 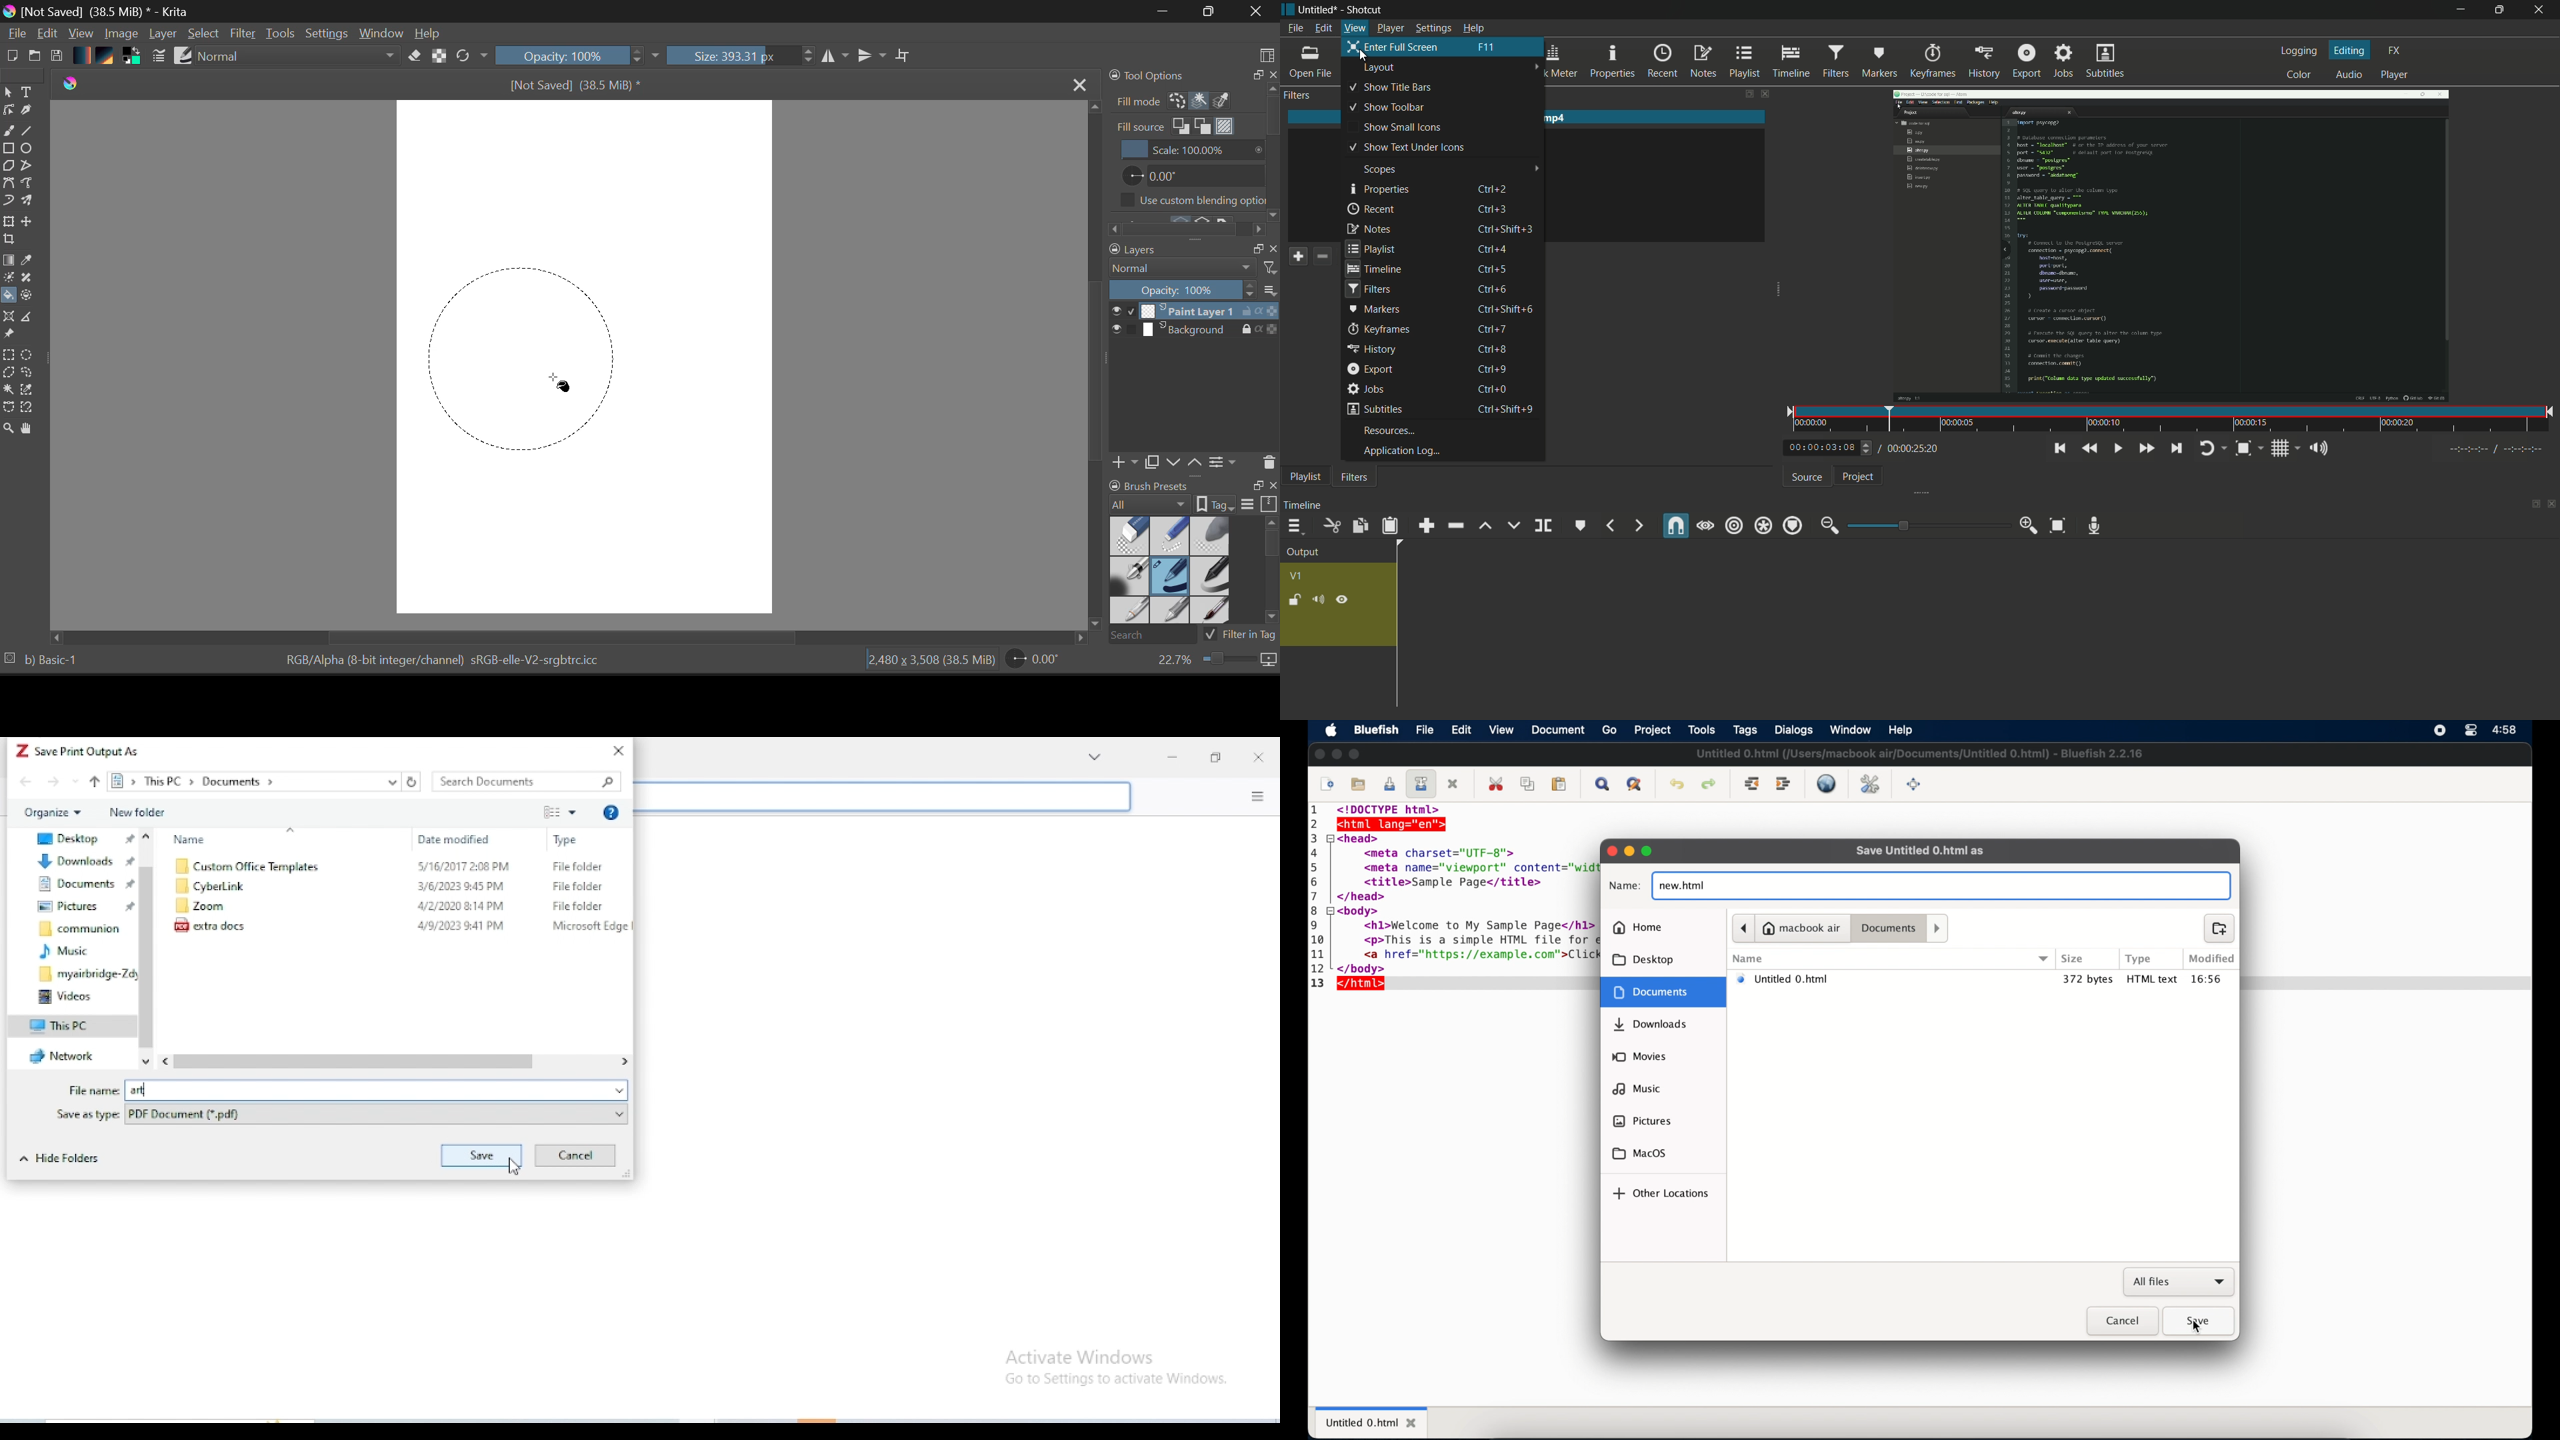 What do you see at coordinates (2147, 449) in the screenshot?
I see `quickly play forward` at bounding box center [2147, 449].